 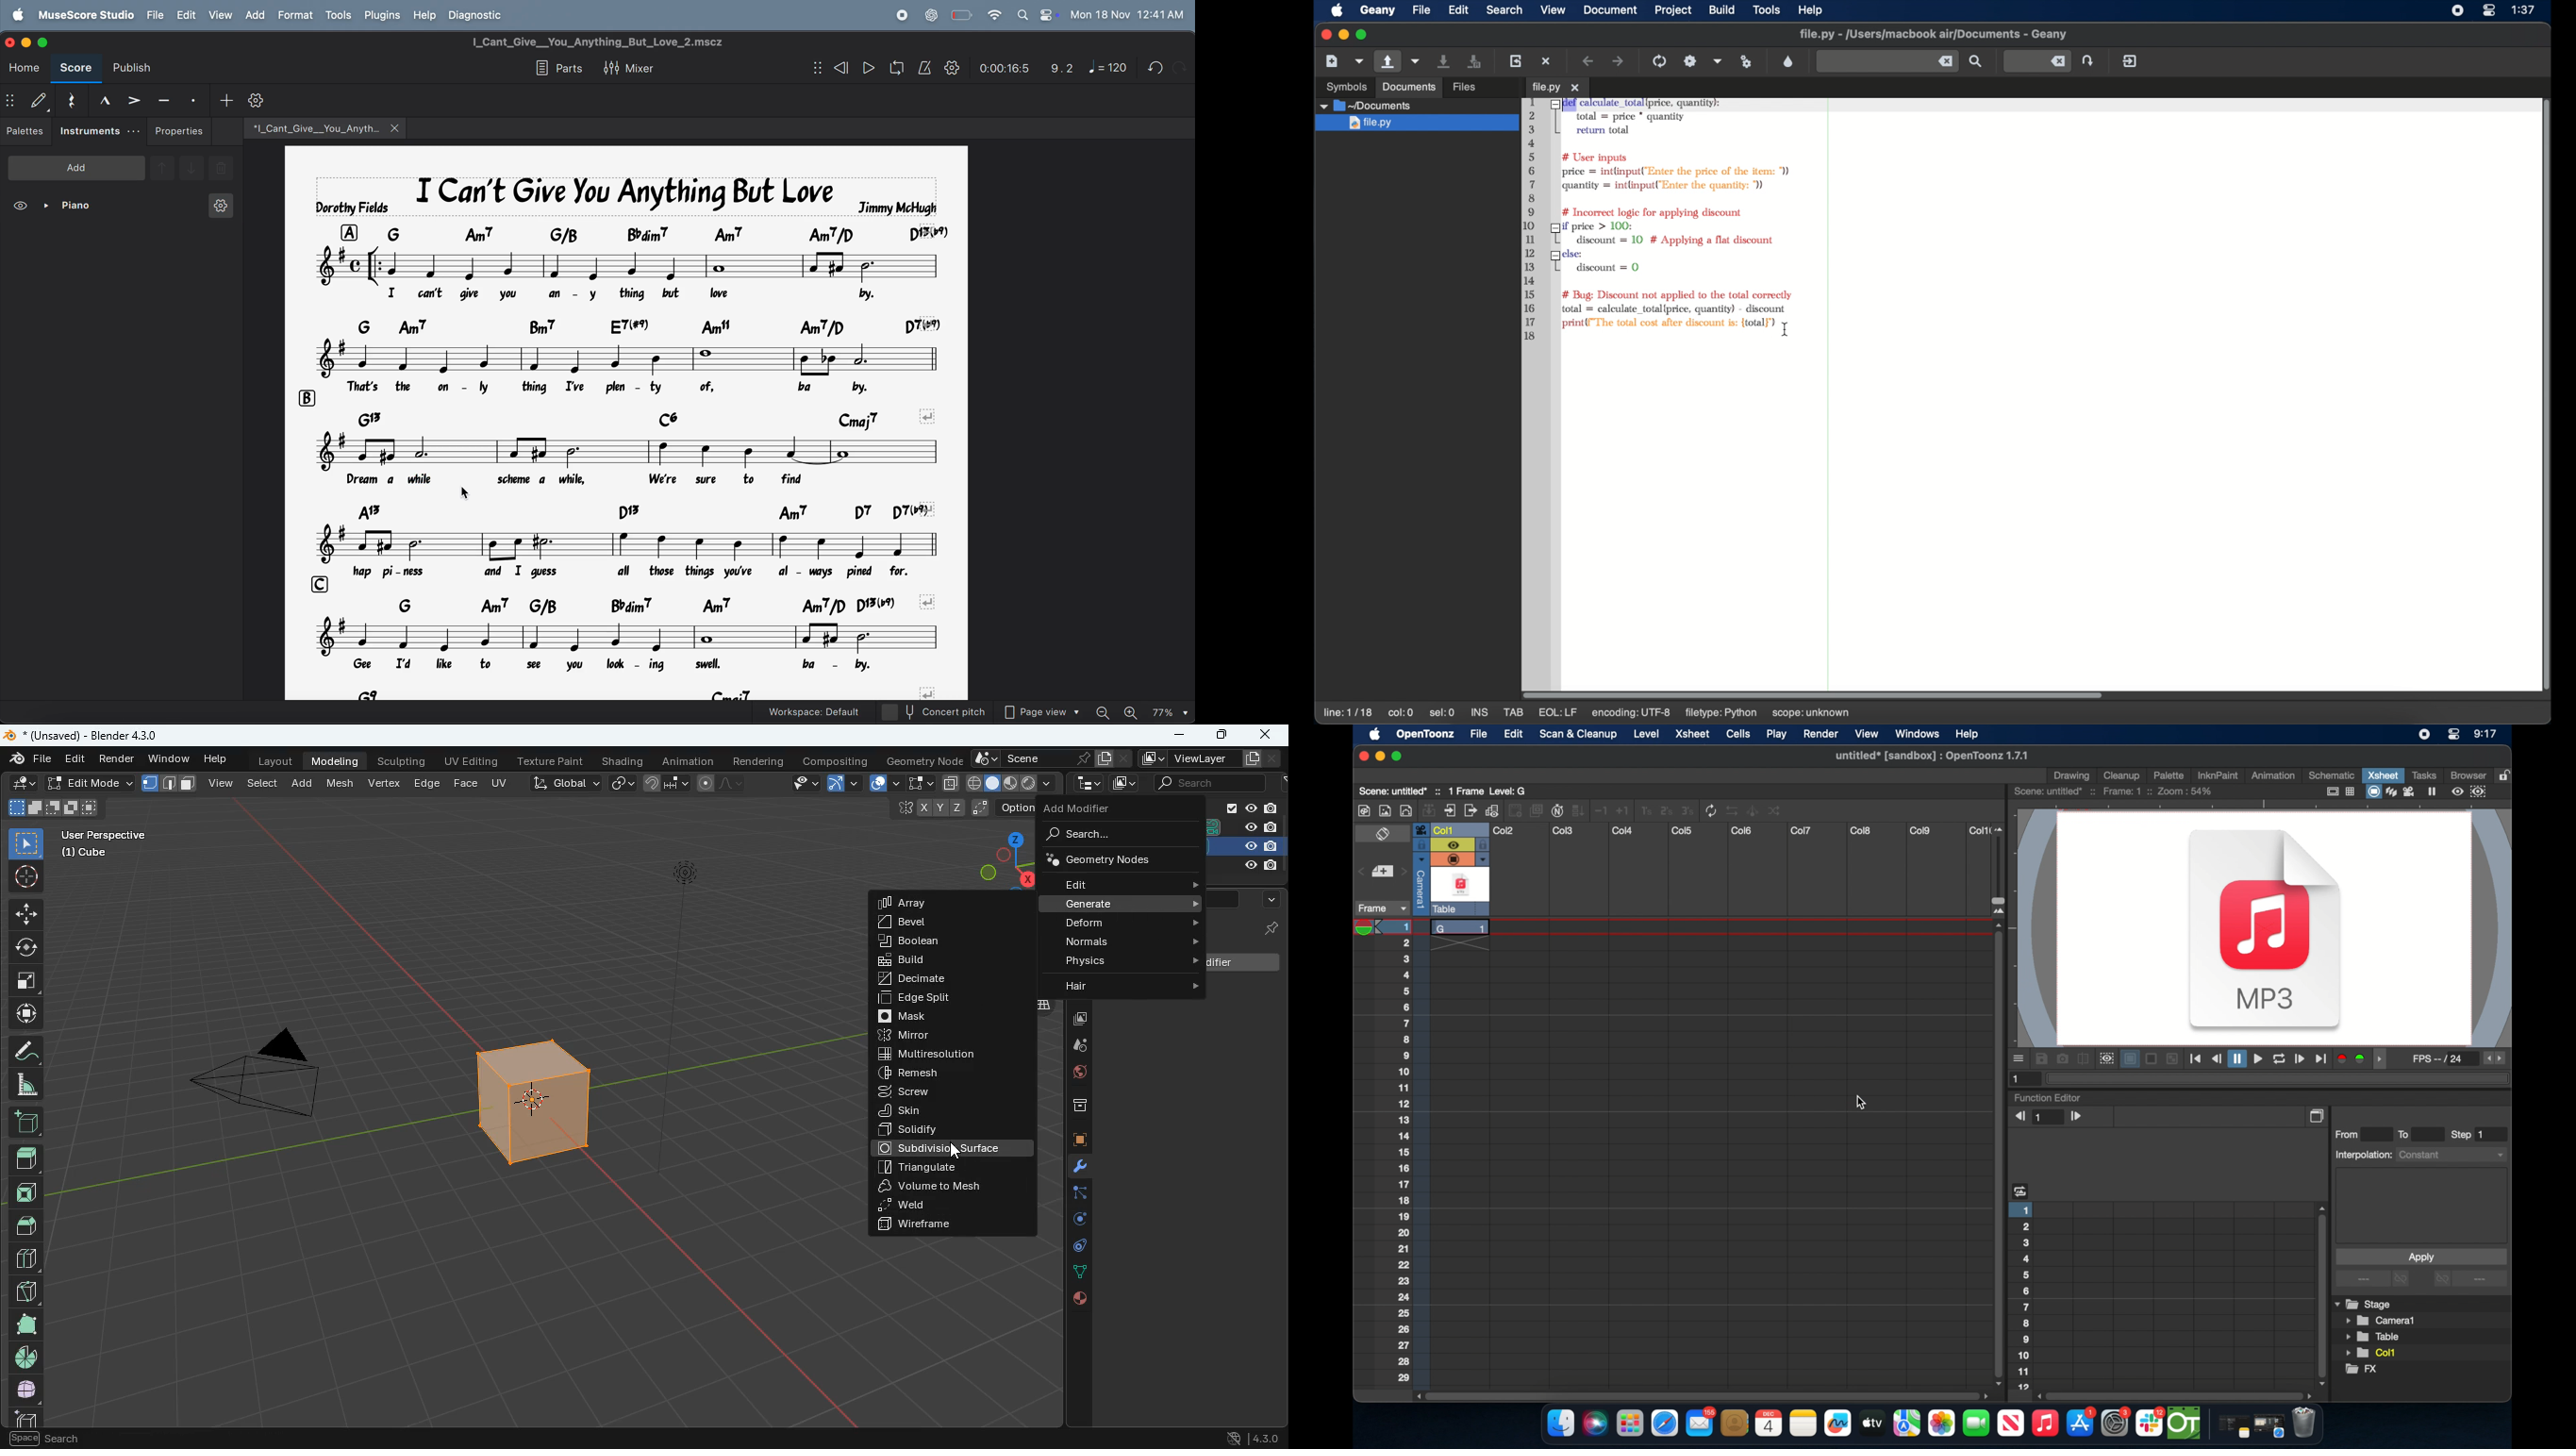 I want to click on remesh, so click(x=945, y=1074).